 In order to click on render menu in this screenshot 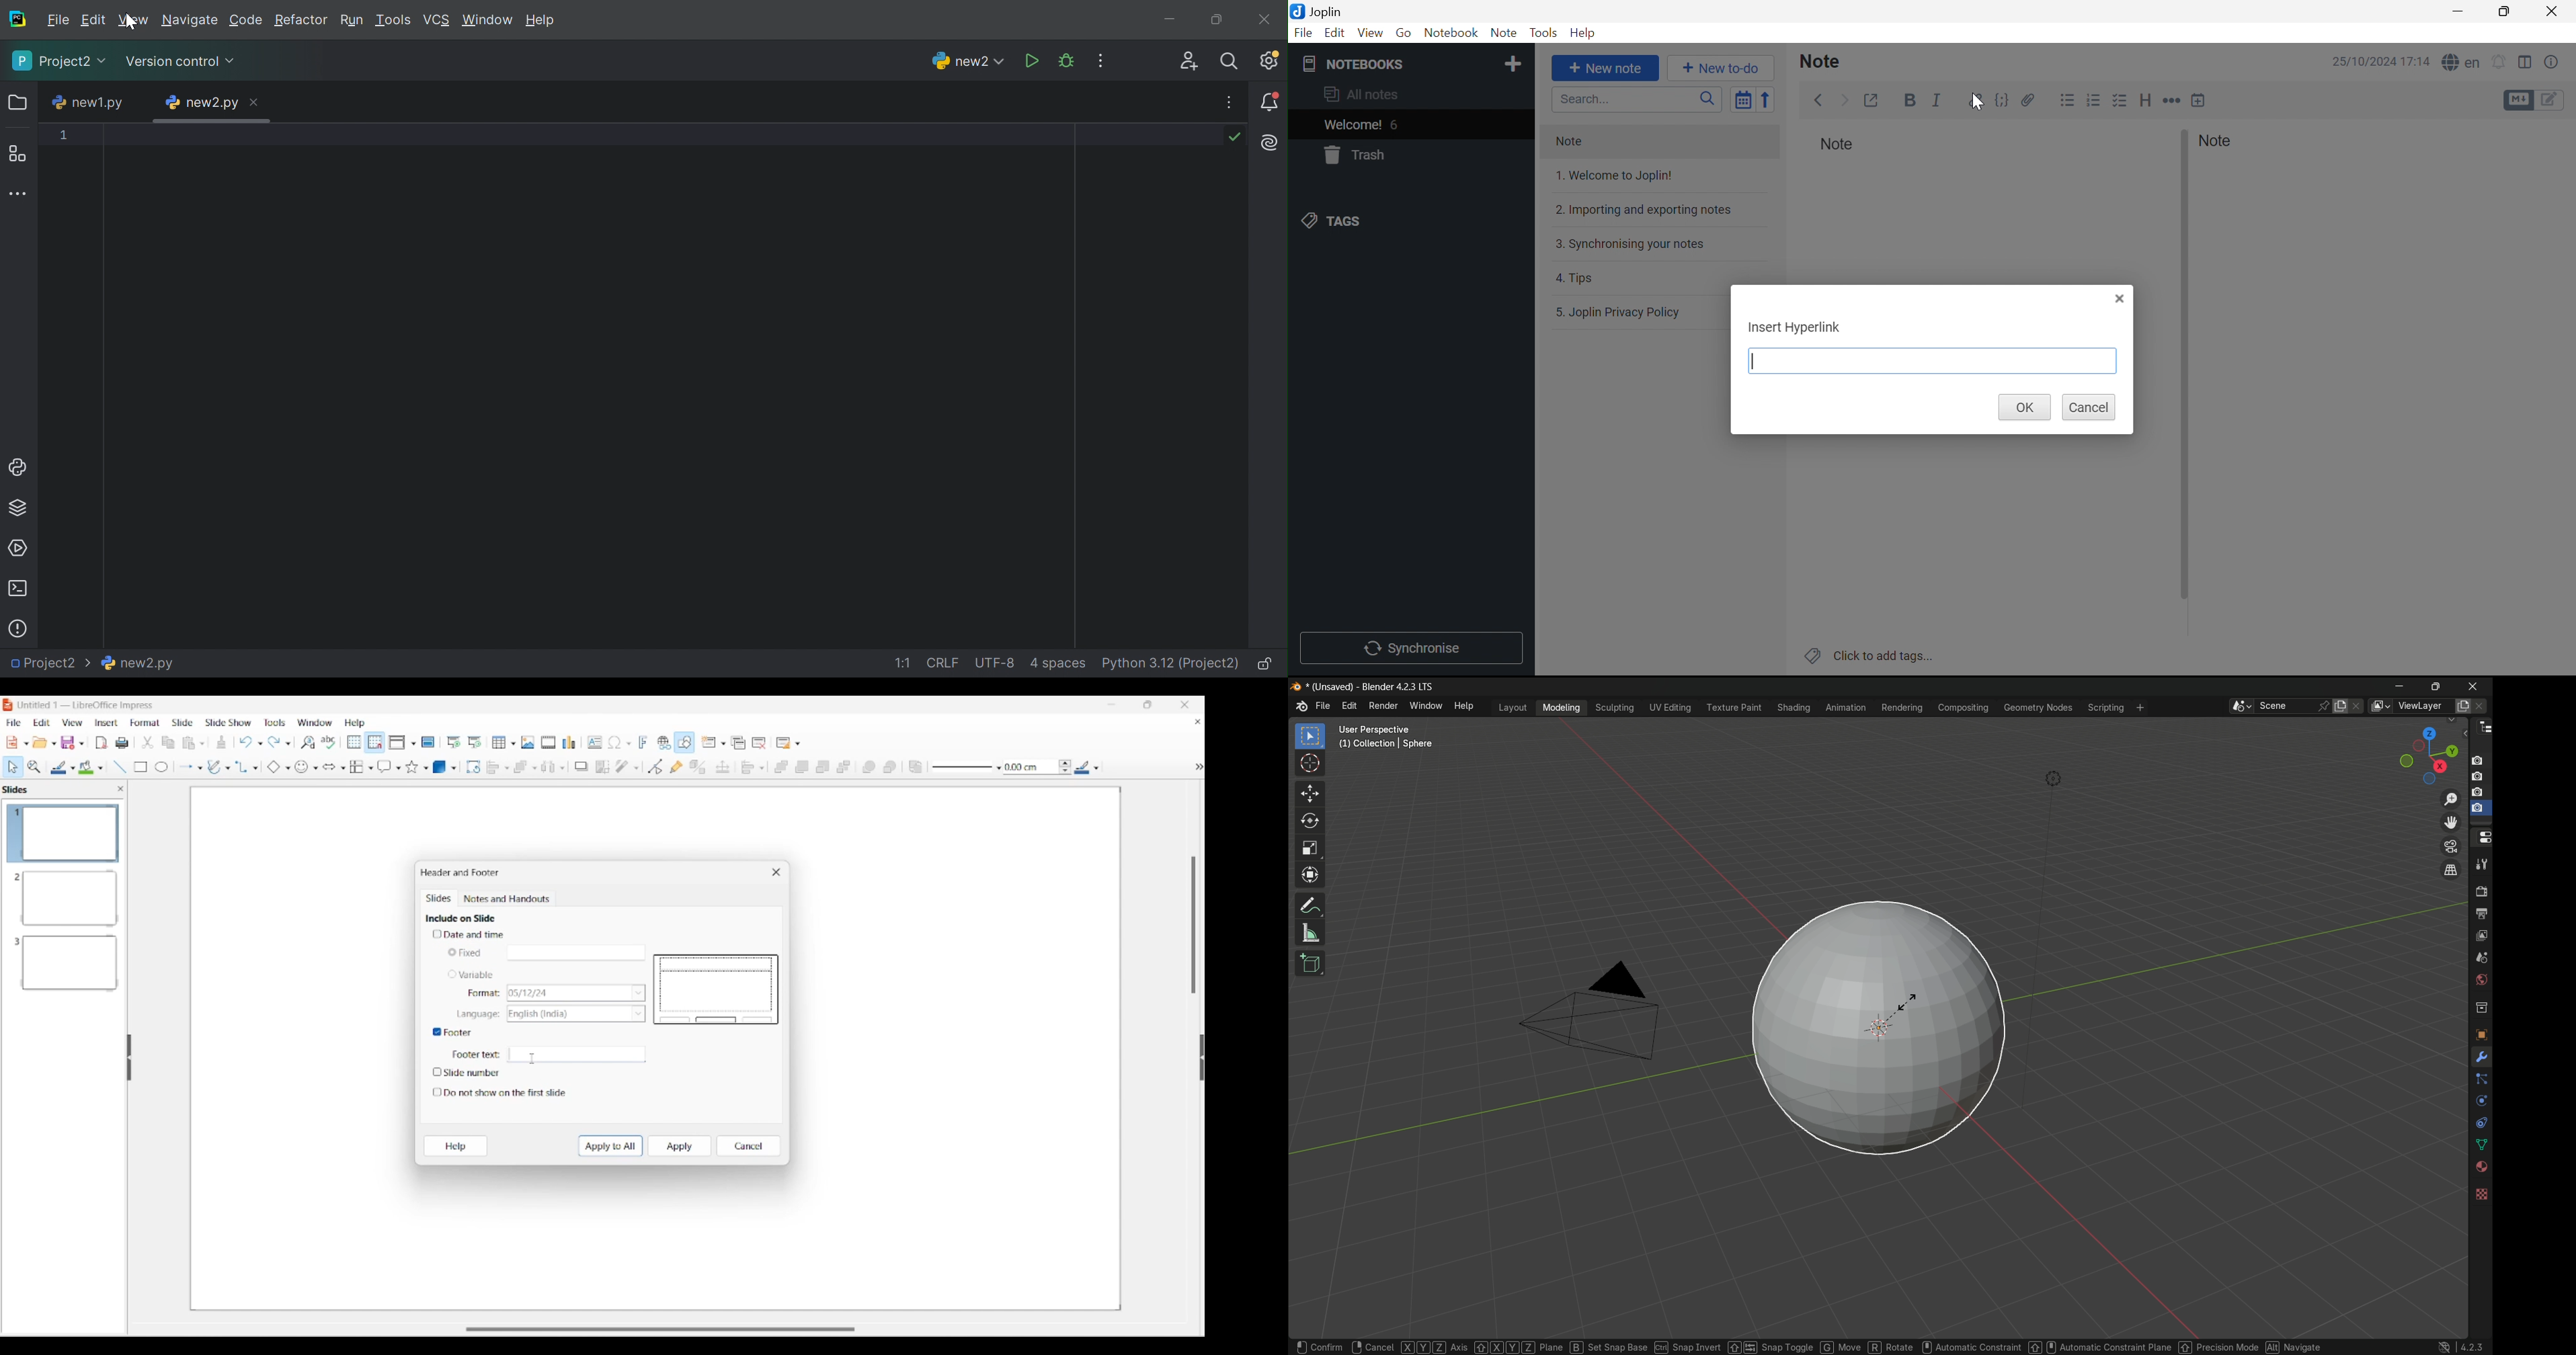, I will do `click(1382, 706)`.